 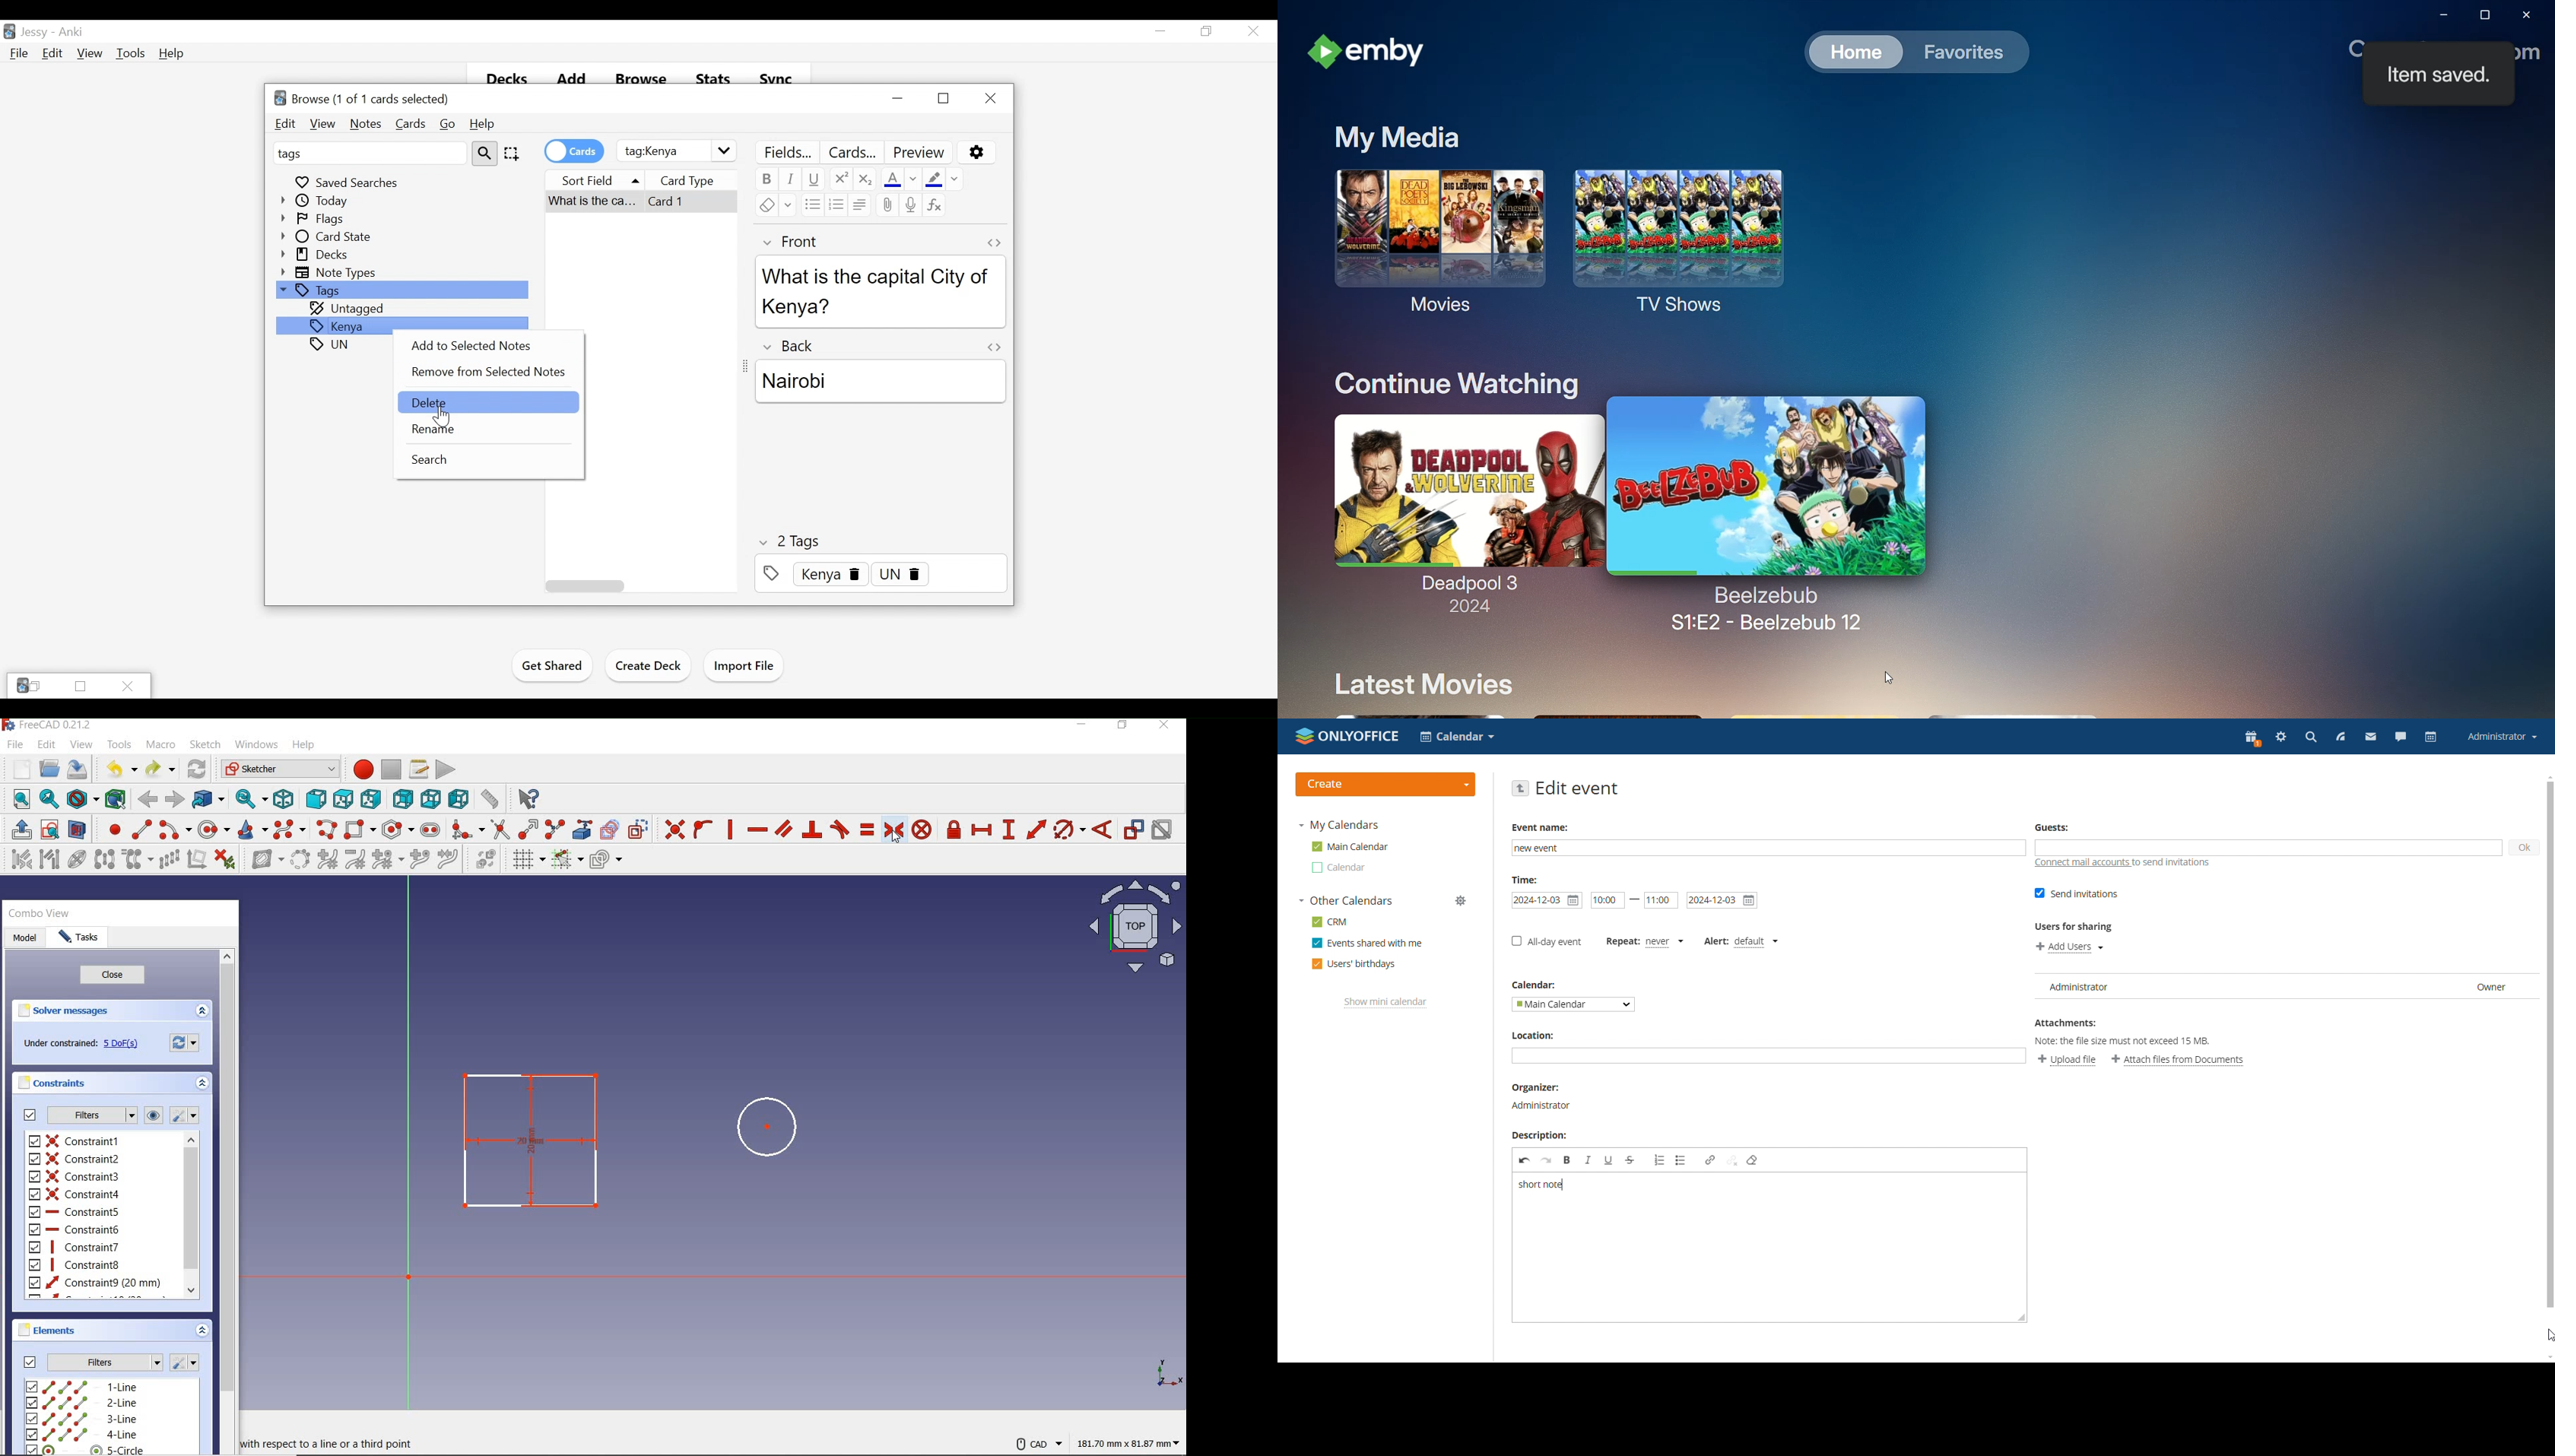 I want to click on windows, so click(x=258, y=745).